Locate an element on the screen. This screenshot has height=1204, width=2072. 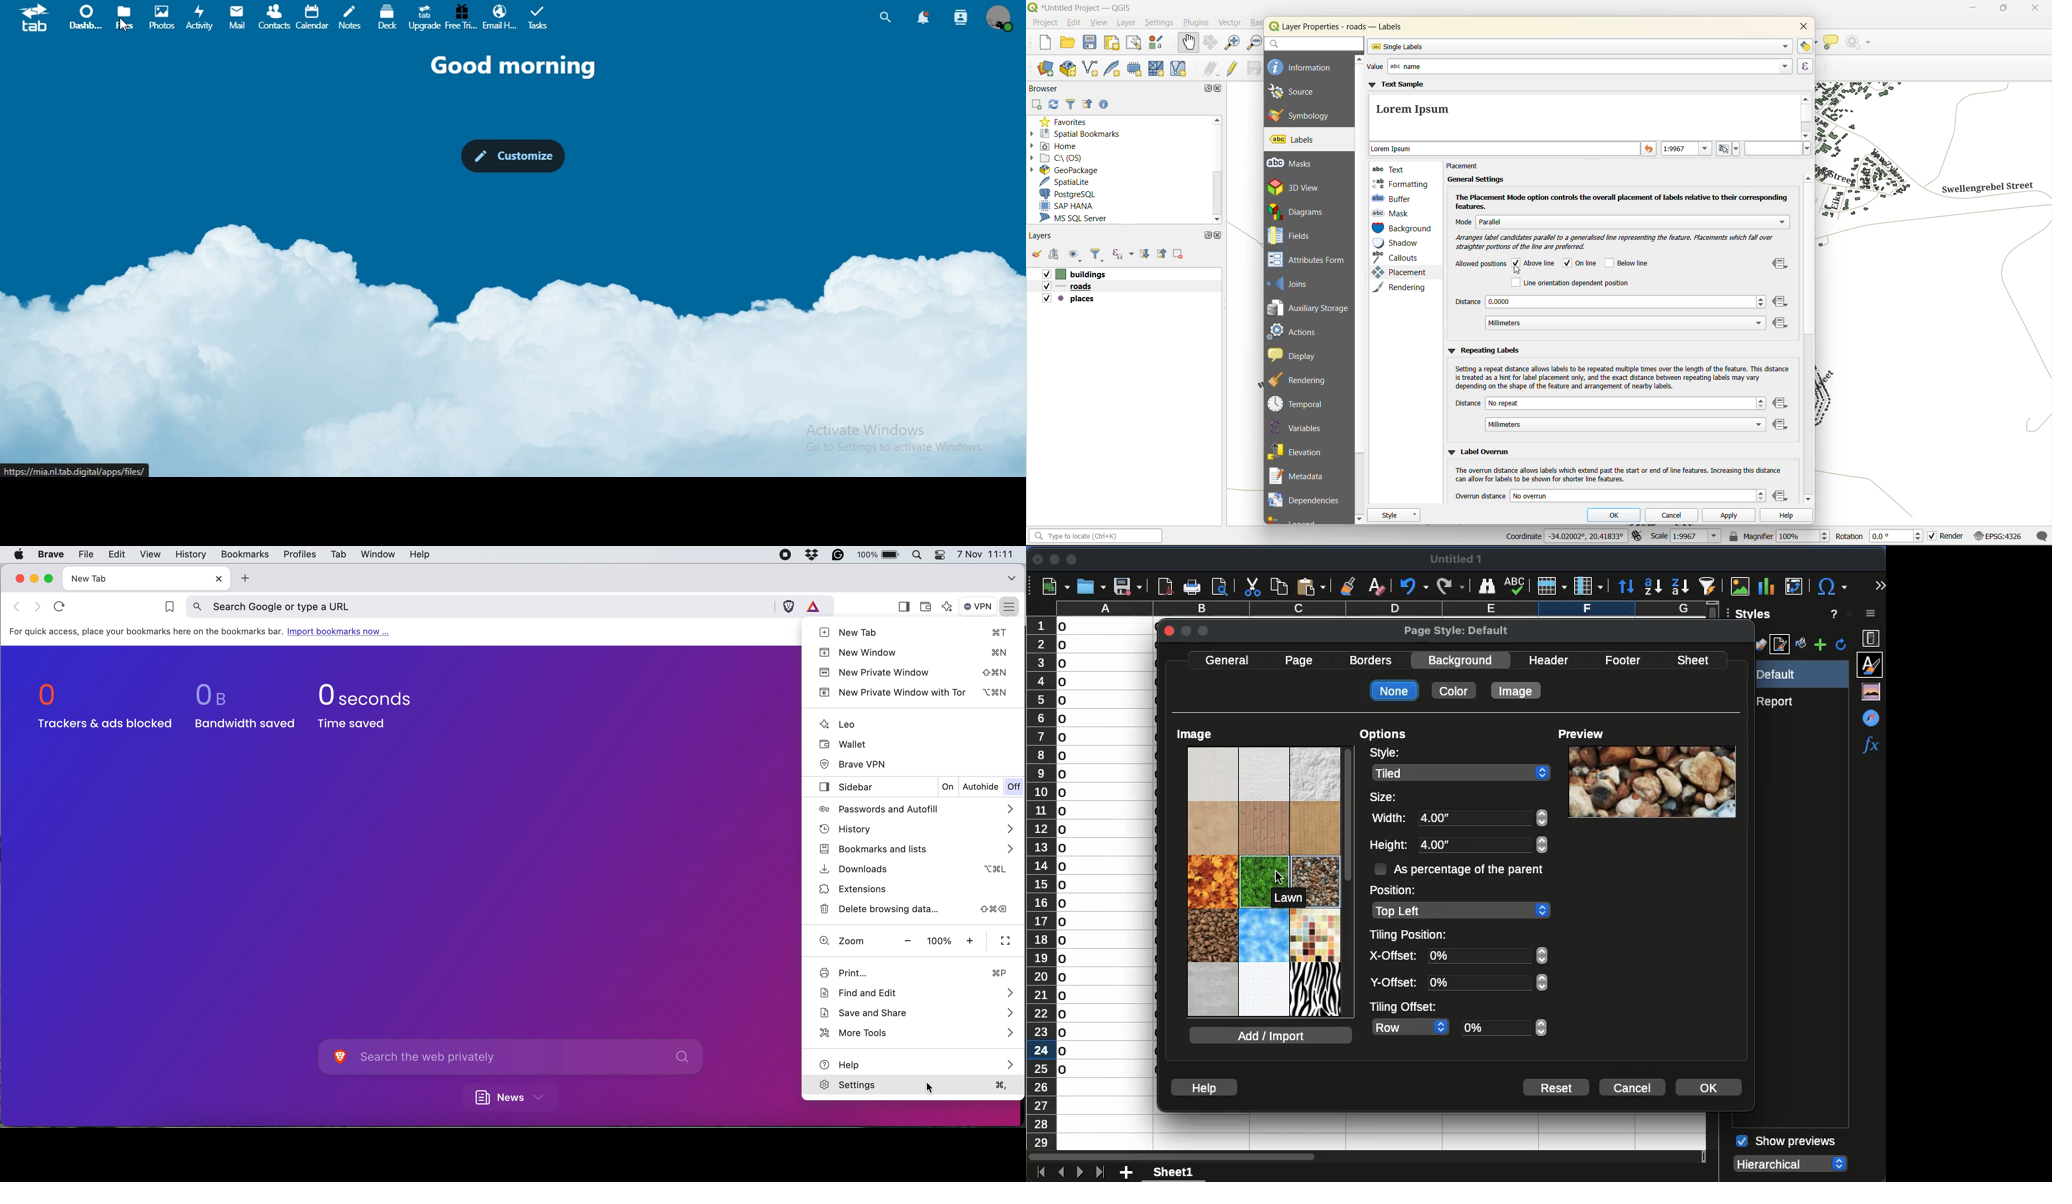
cancel is located at coordinates (1633, 1088).